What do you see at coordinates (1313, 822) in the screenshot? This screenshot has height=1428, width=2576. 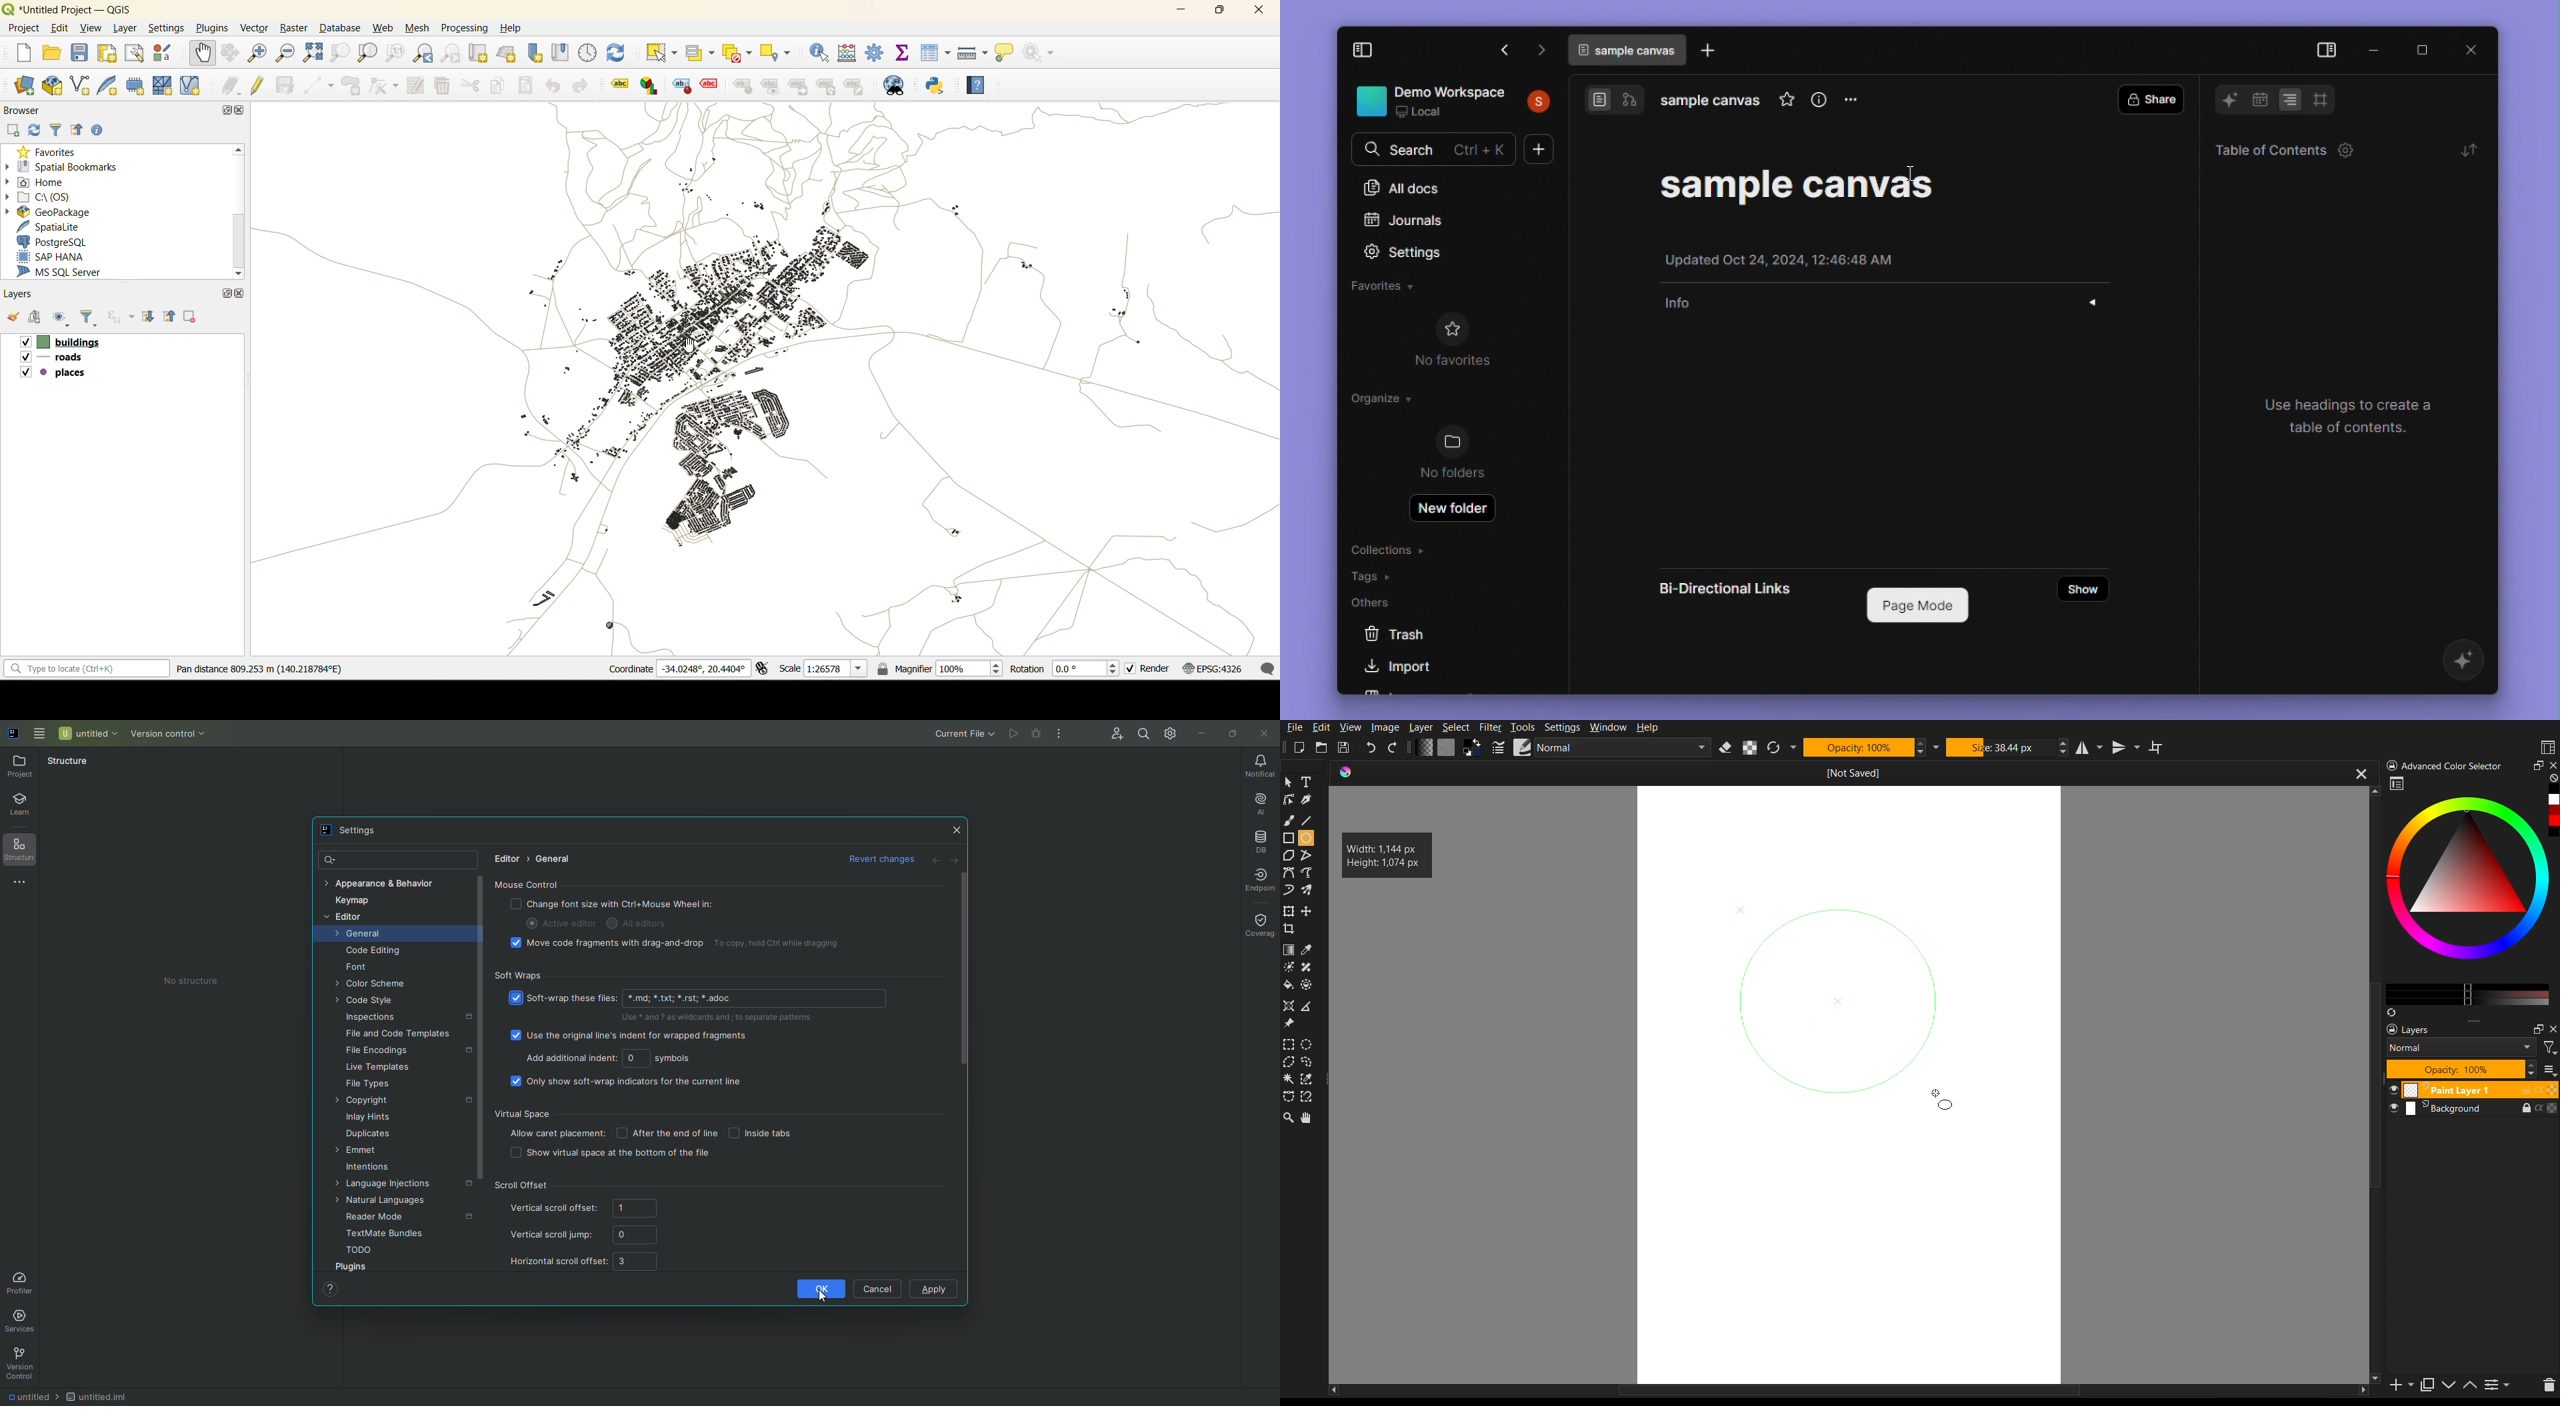 I see `Line` at bounding box center [1313, 822].